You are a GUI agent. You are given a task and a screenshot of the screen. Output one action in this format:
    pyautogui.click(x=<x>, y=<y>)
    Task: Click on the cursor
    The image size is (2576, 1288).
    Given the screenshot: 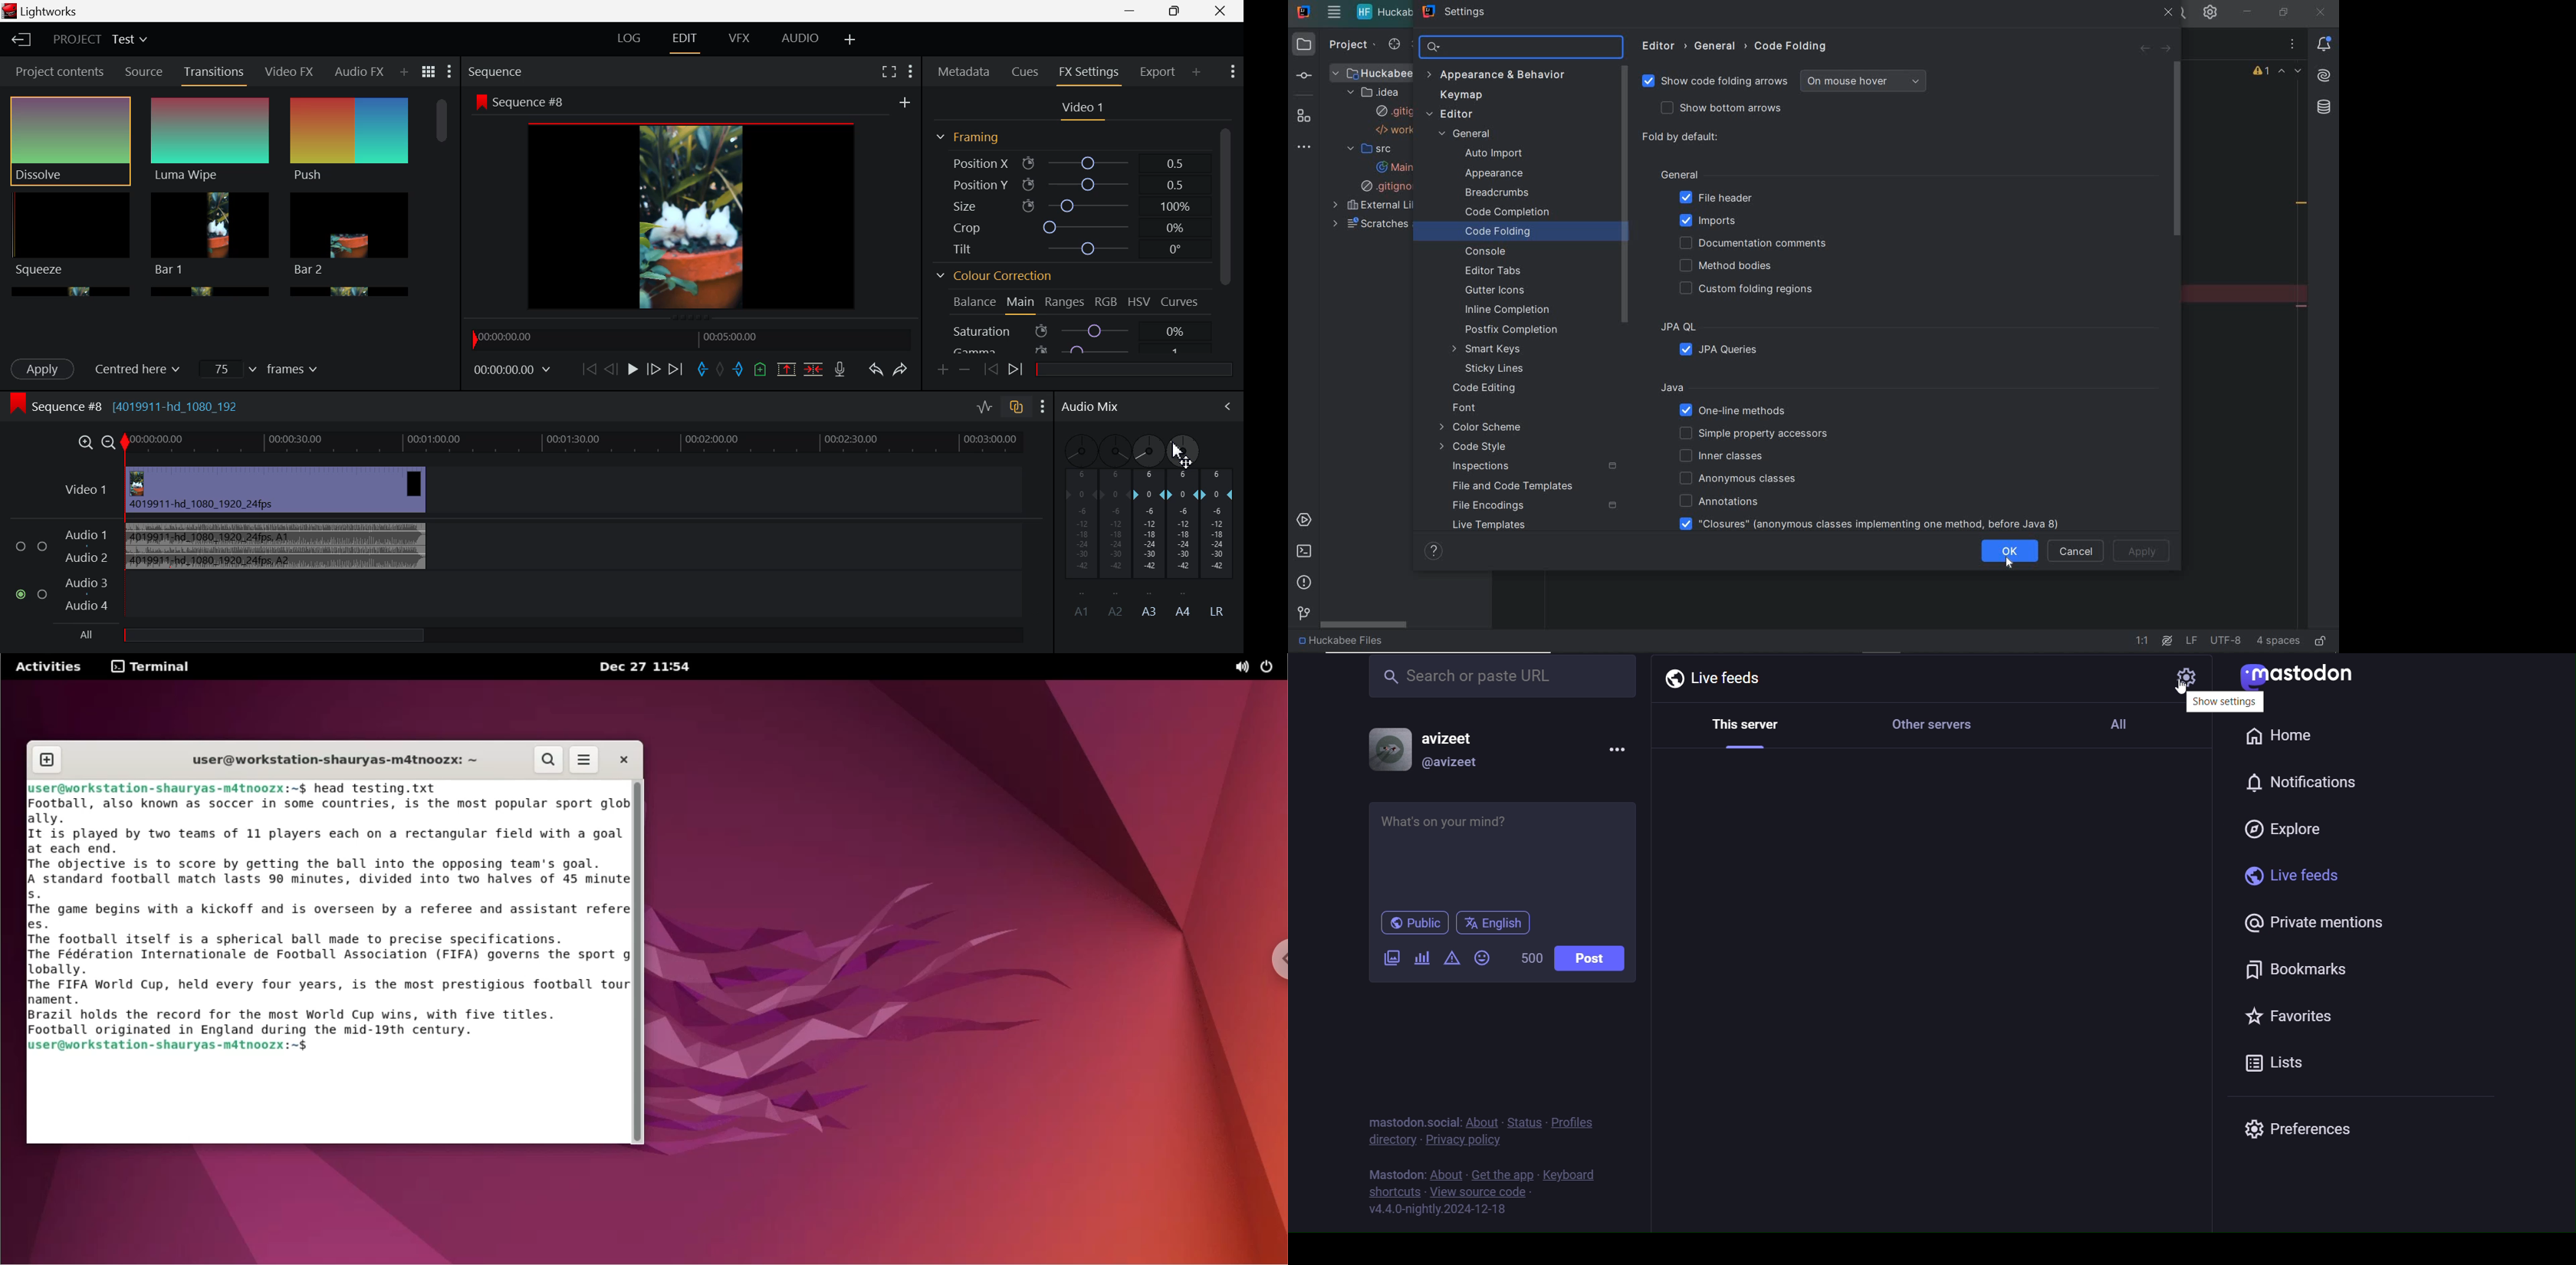 What is the action you would take?
    pyautogui.click(x=2187, y=690)
    